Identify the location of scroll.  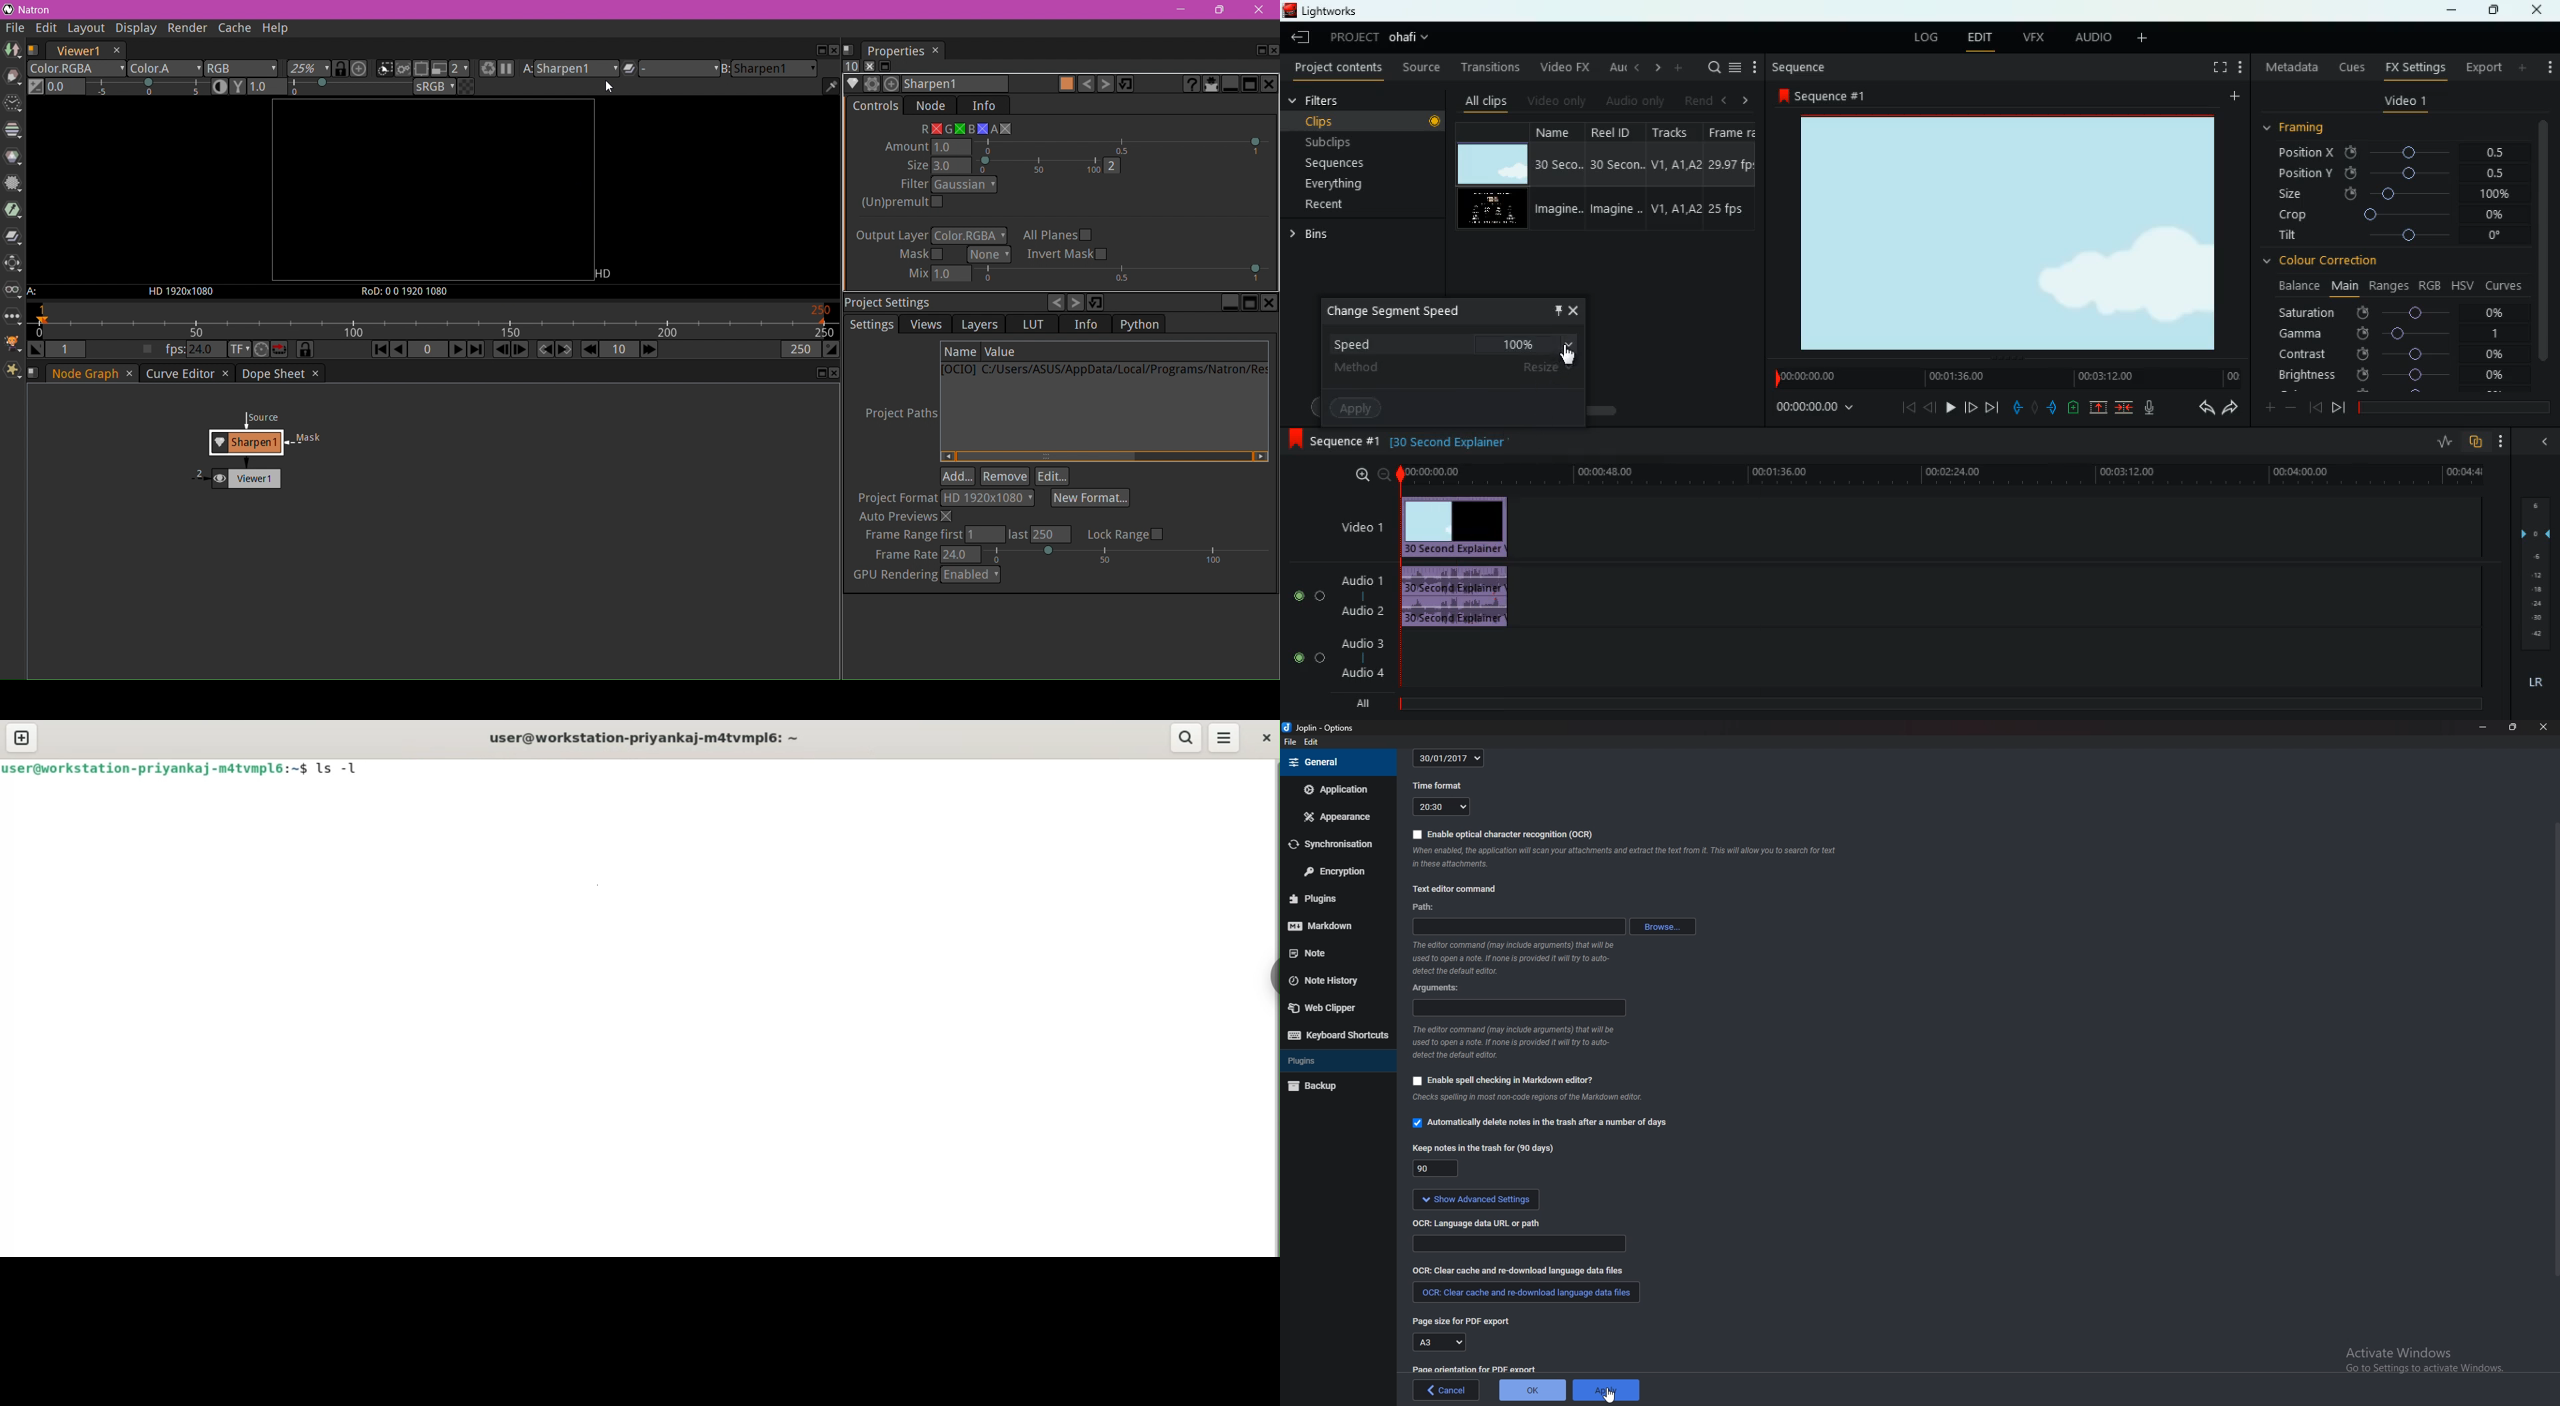
(1603, 410).